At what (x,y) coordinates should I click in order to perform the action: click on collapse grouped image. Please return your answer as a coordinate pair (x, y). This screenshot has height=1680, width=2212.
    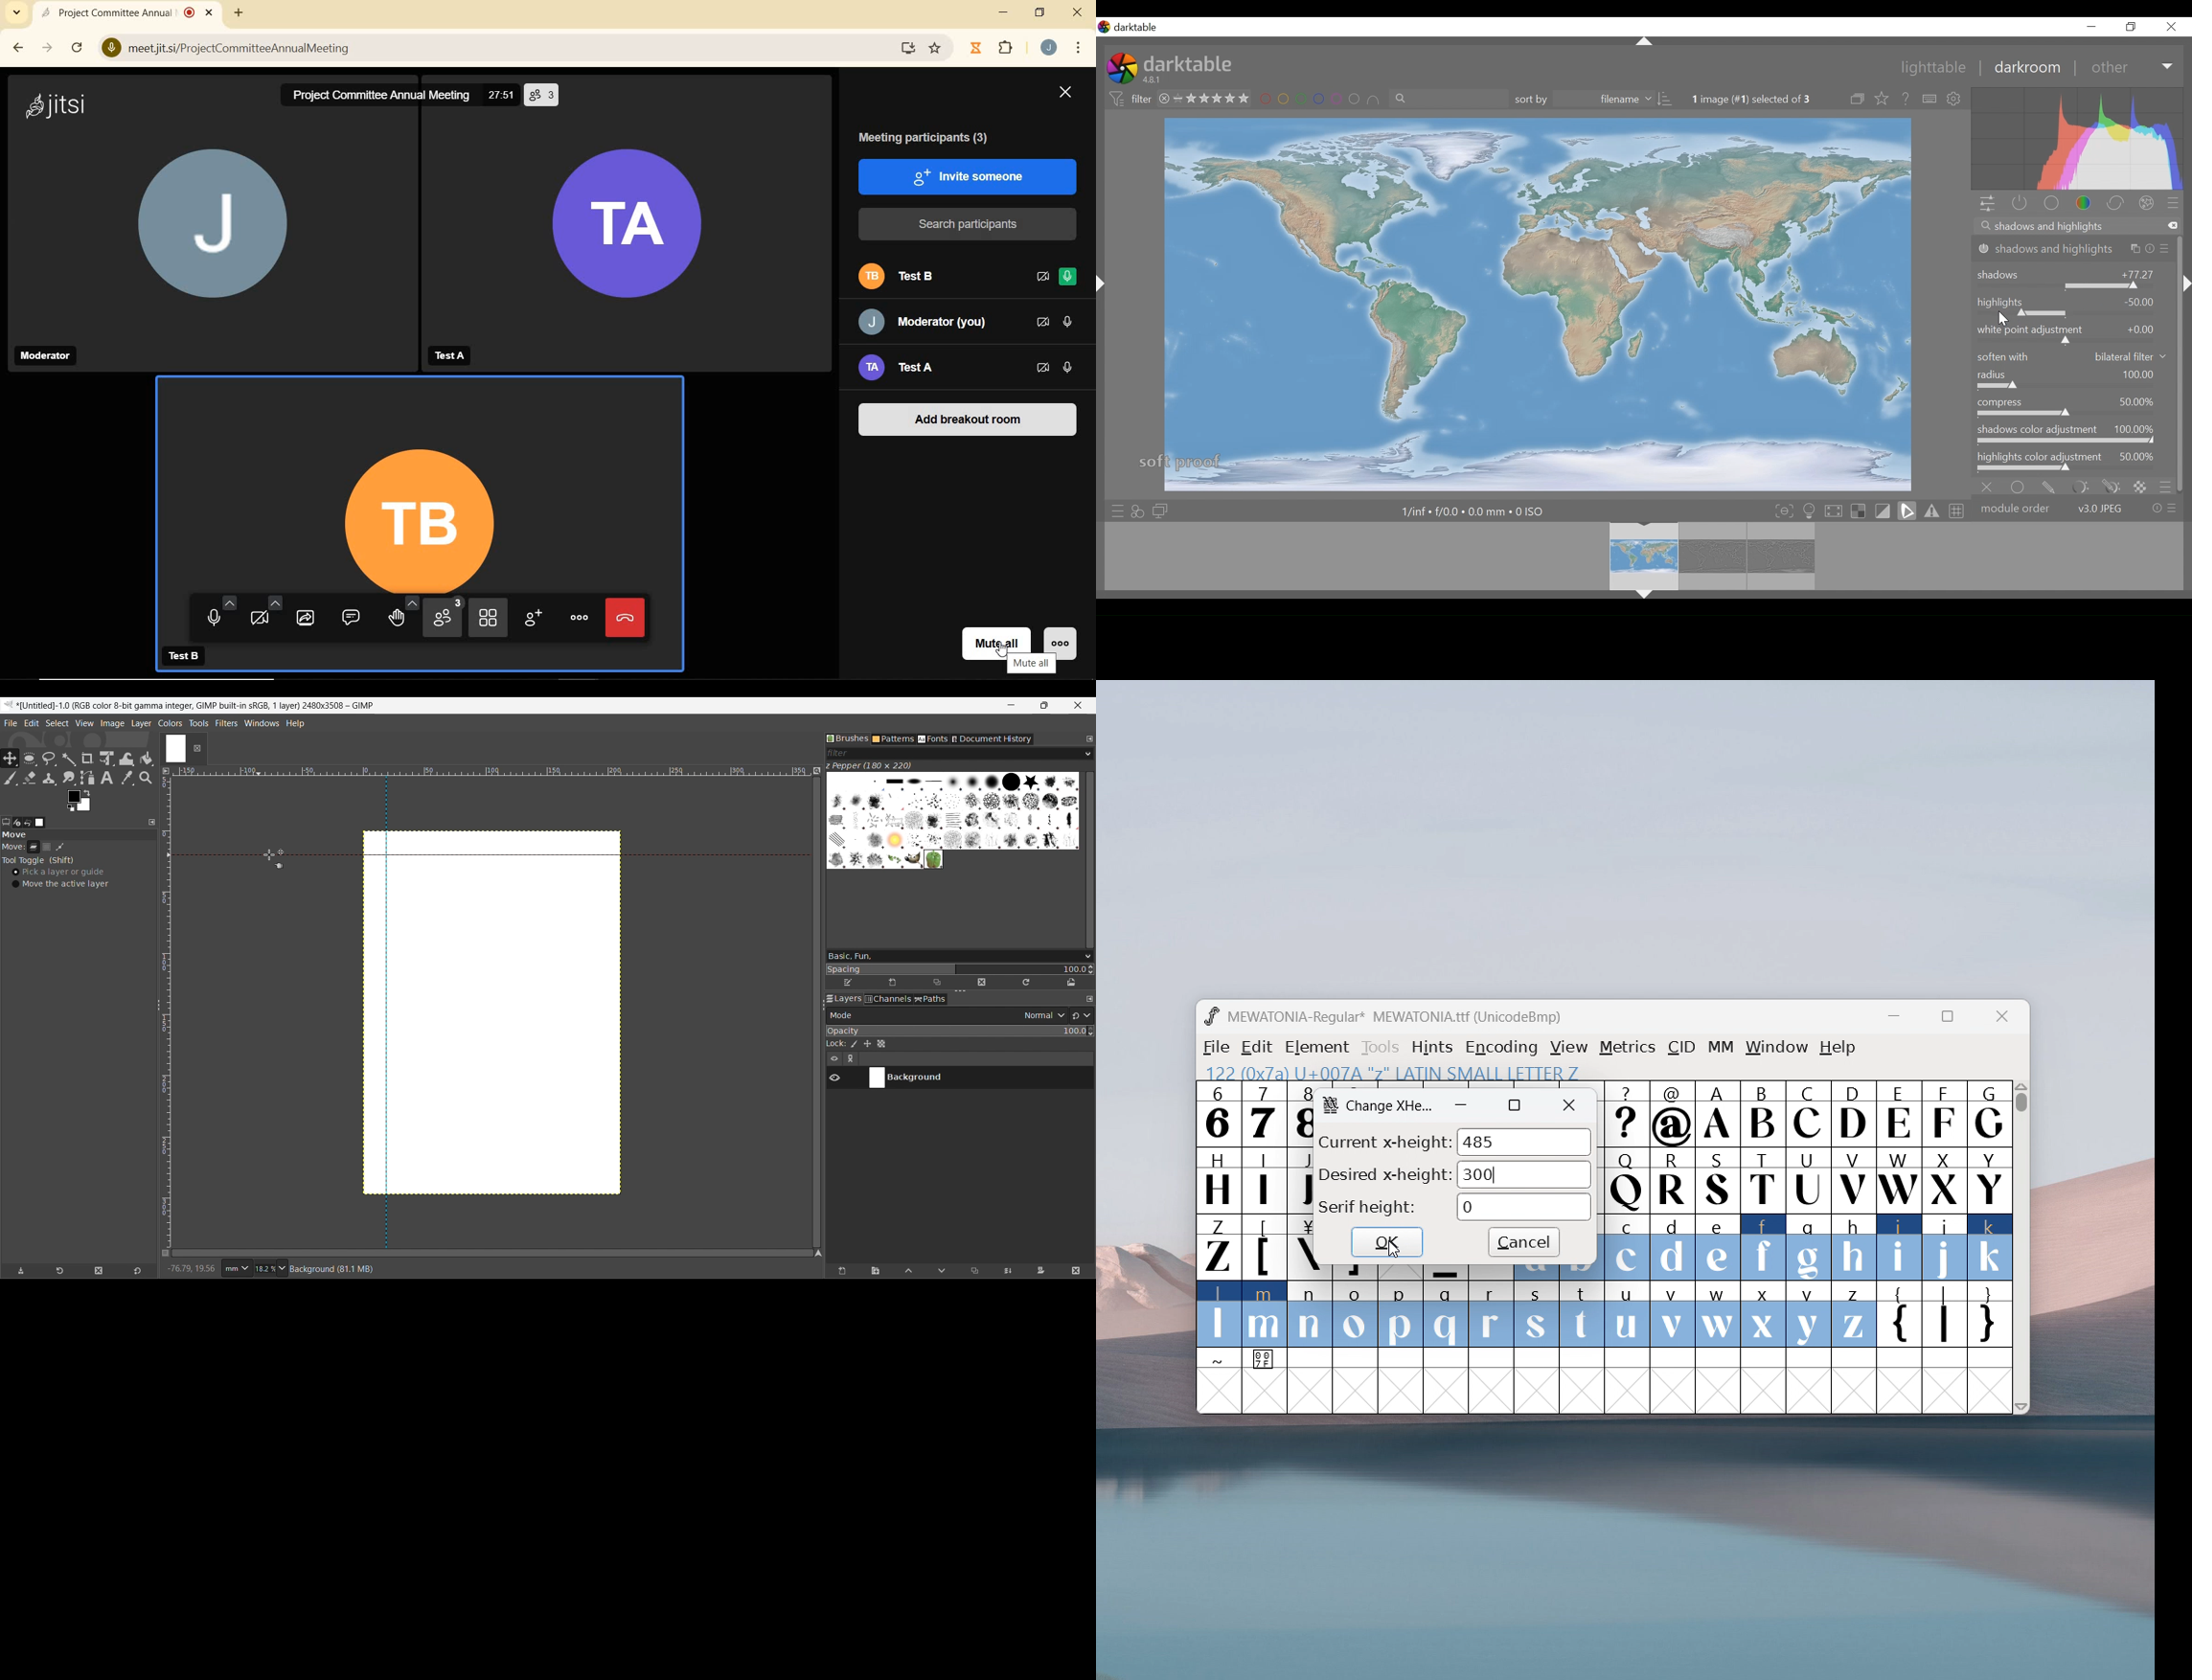
    Looking at the image, I should click on (1859, 99).